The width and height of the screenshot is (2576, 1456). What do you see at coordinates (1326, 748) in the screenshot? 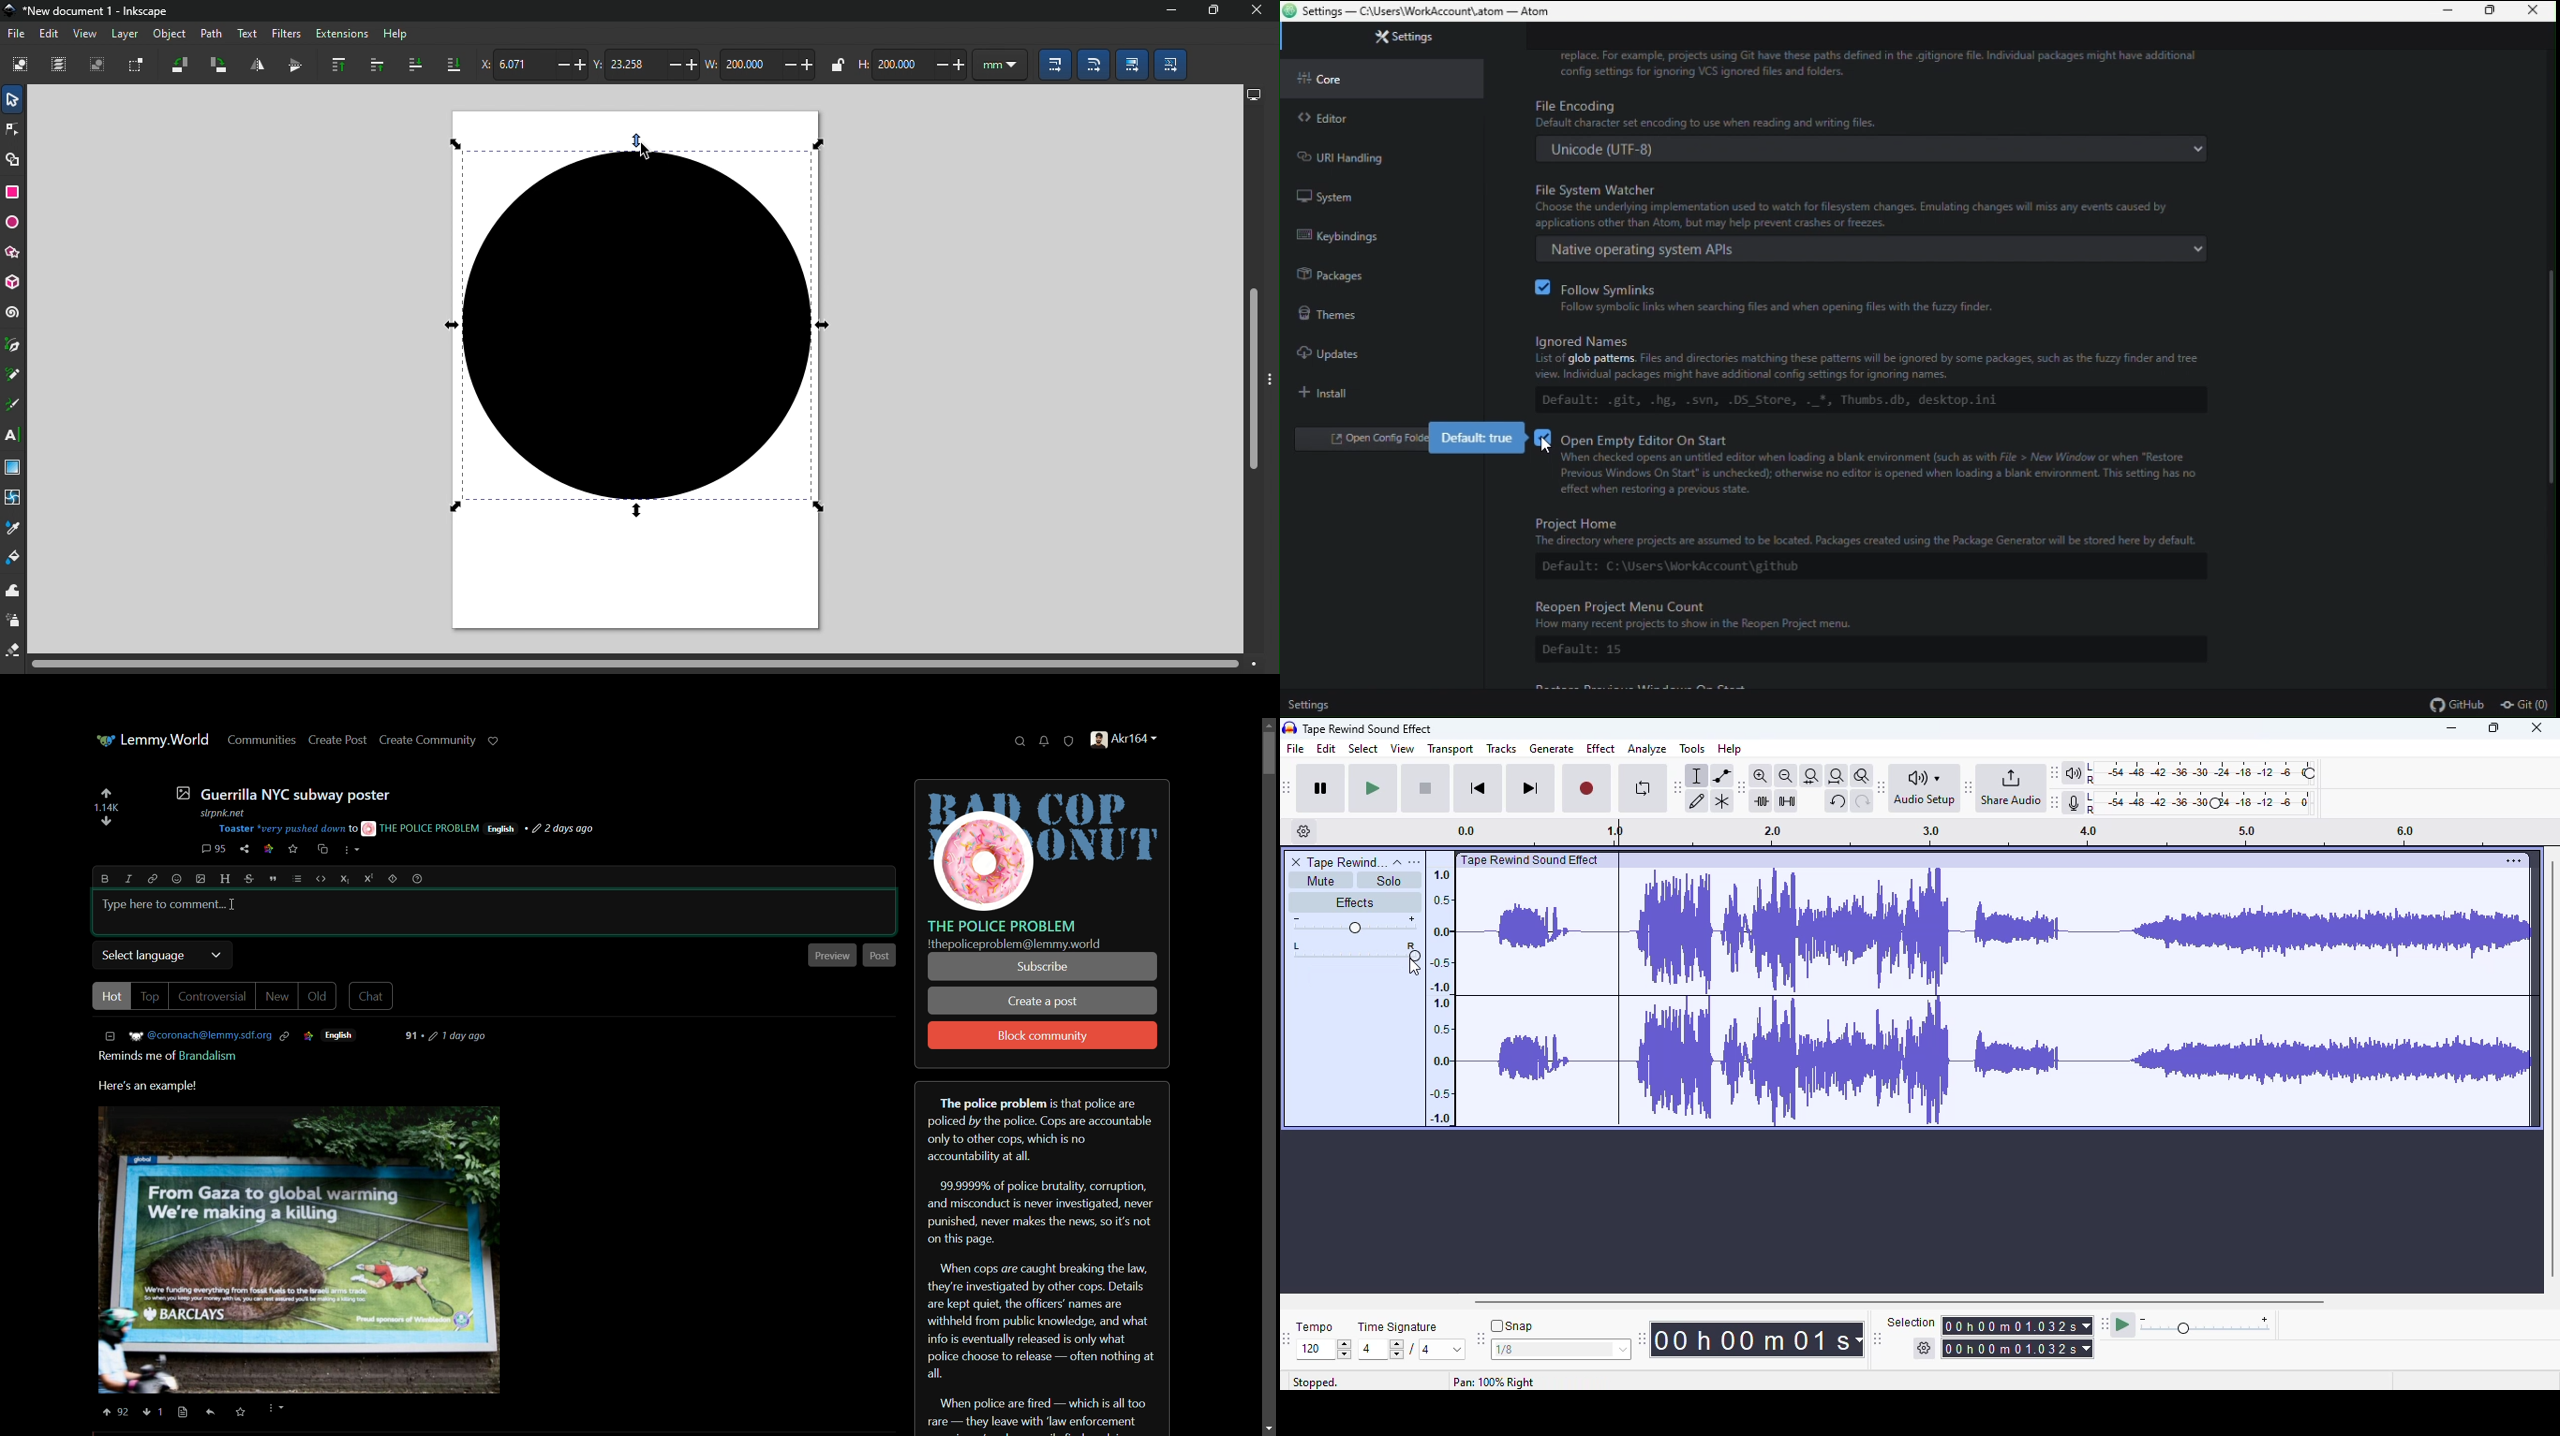
I see `edit` at bounding box center [1326, 748].